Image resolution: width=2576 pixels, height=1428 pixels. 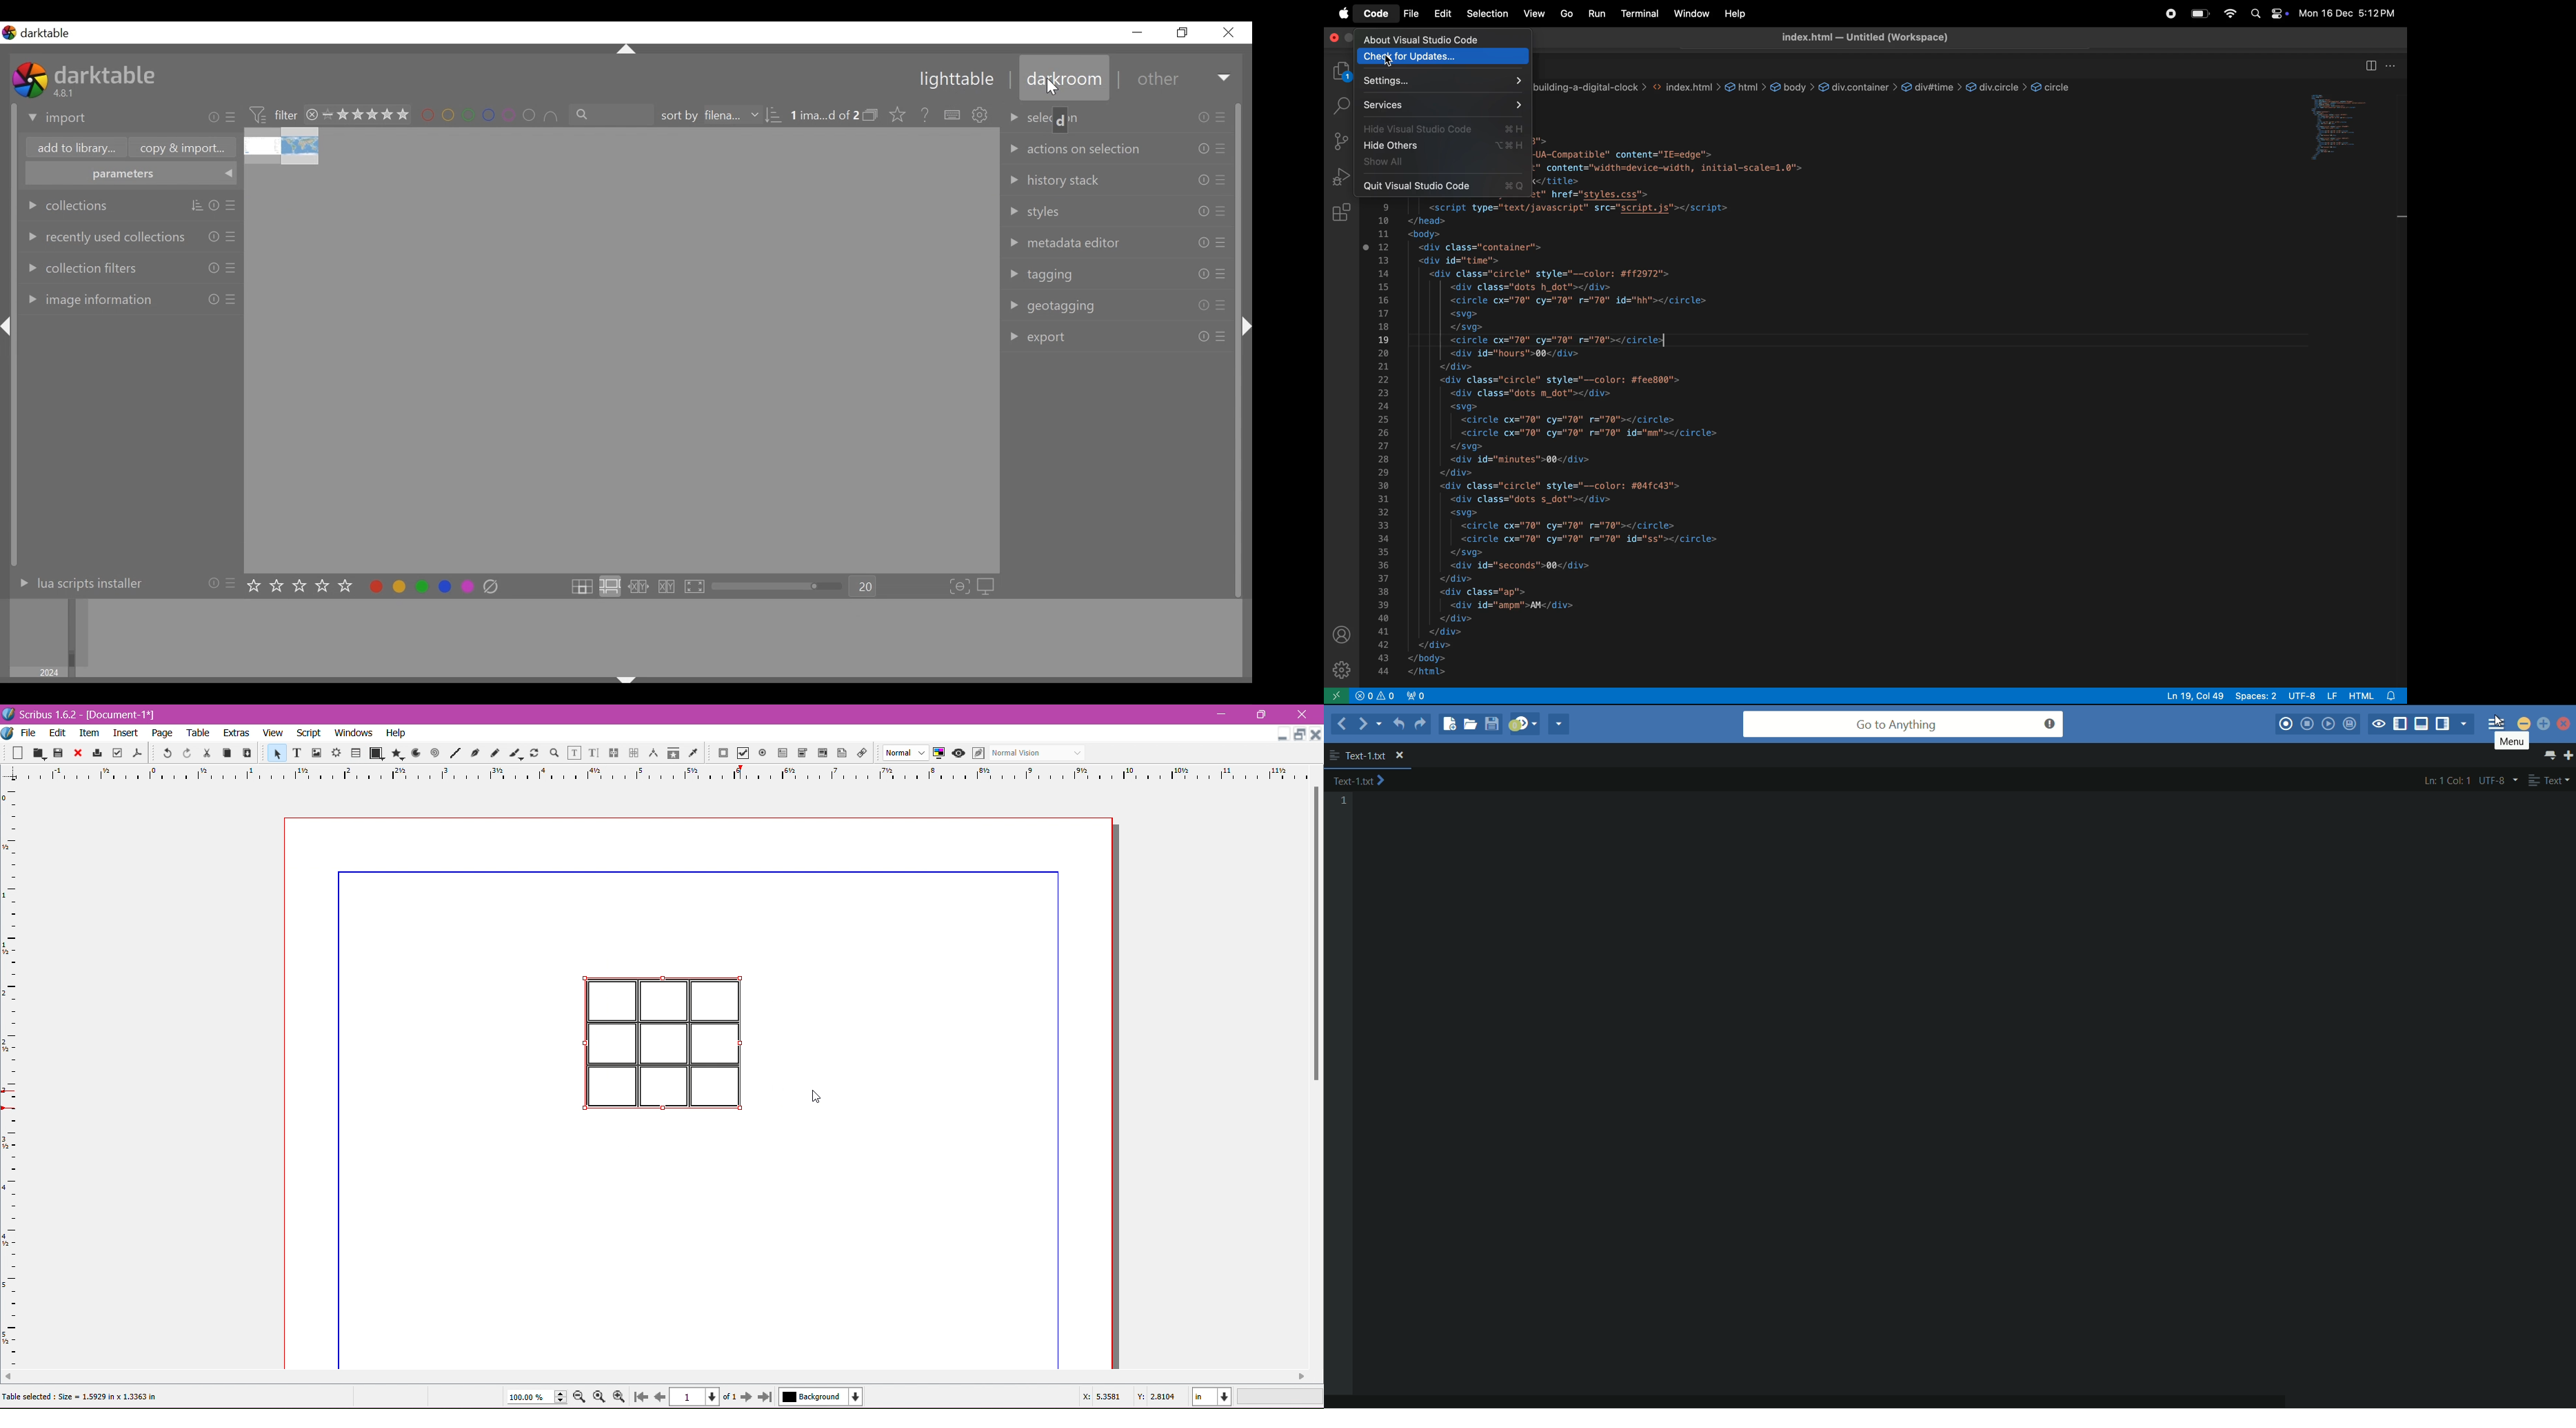 What do you see at coordinates (990, 587) in the screenshot?
I see `set display profile` at bounding box center [990, 587].